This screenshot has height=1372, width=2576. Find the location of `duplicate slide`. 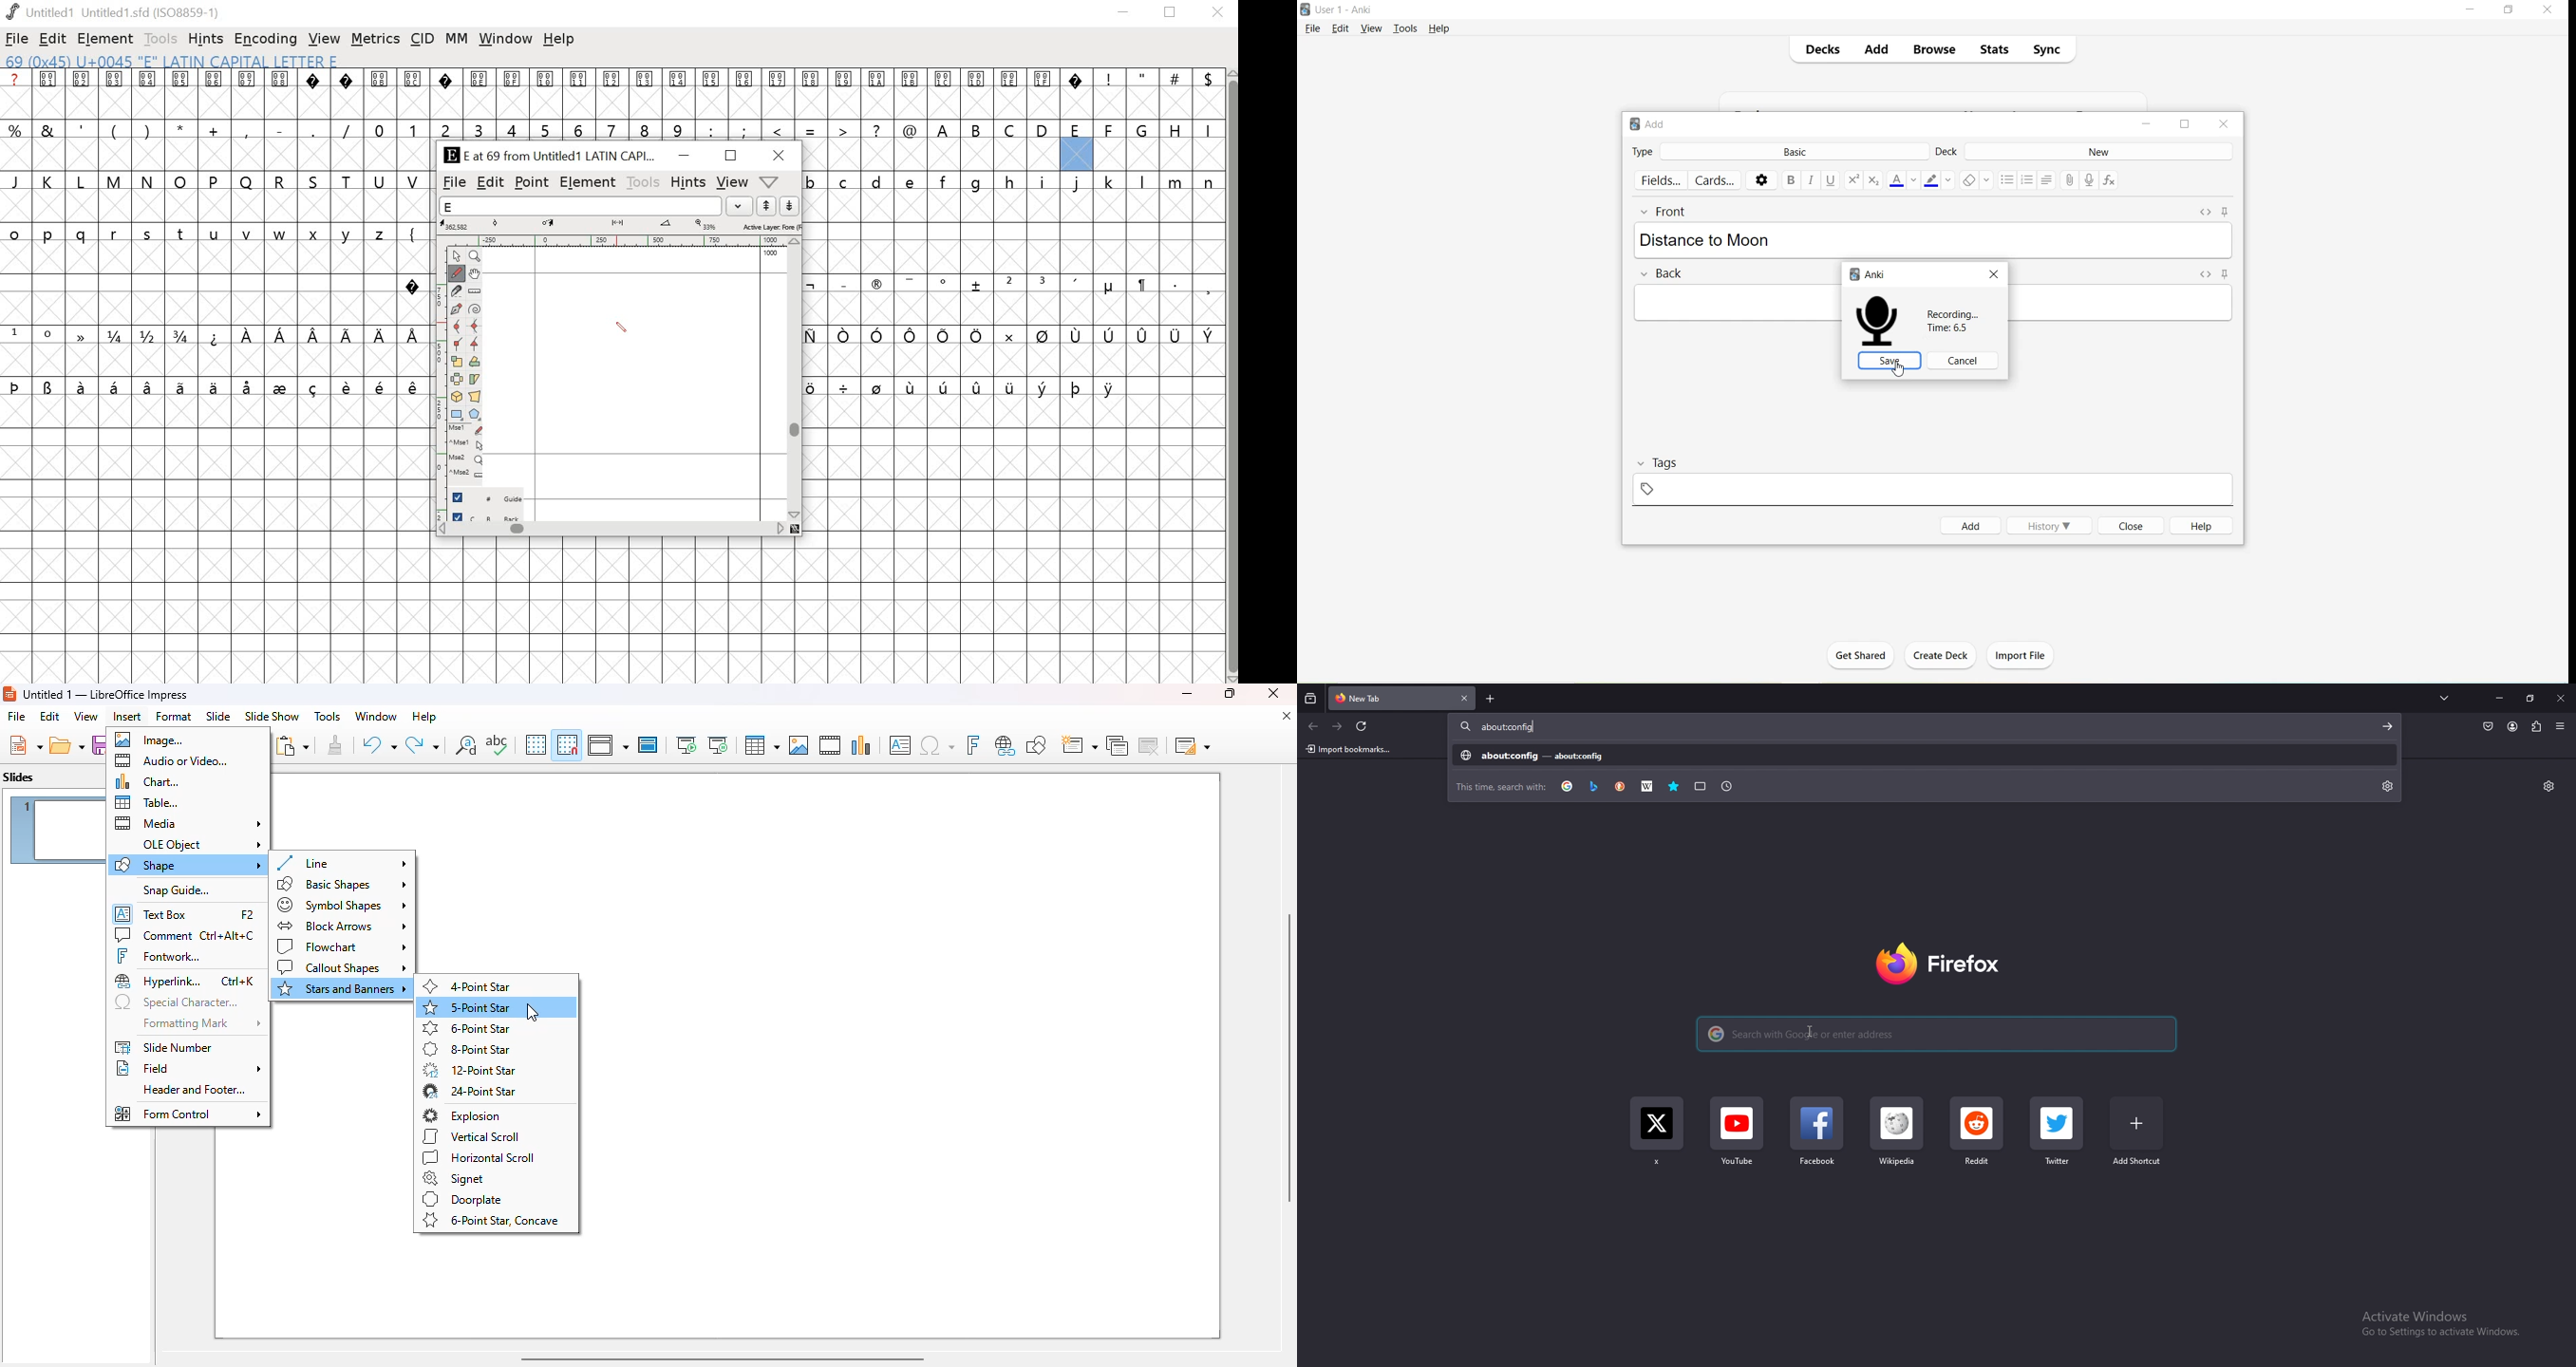

duplicate slide is located at coordinates (1118, 745).